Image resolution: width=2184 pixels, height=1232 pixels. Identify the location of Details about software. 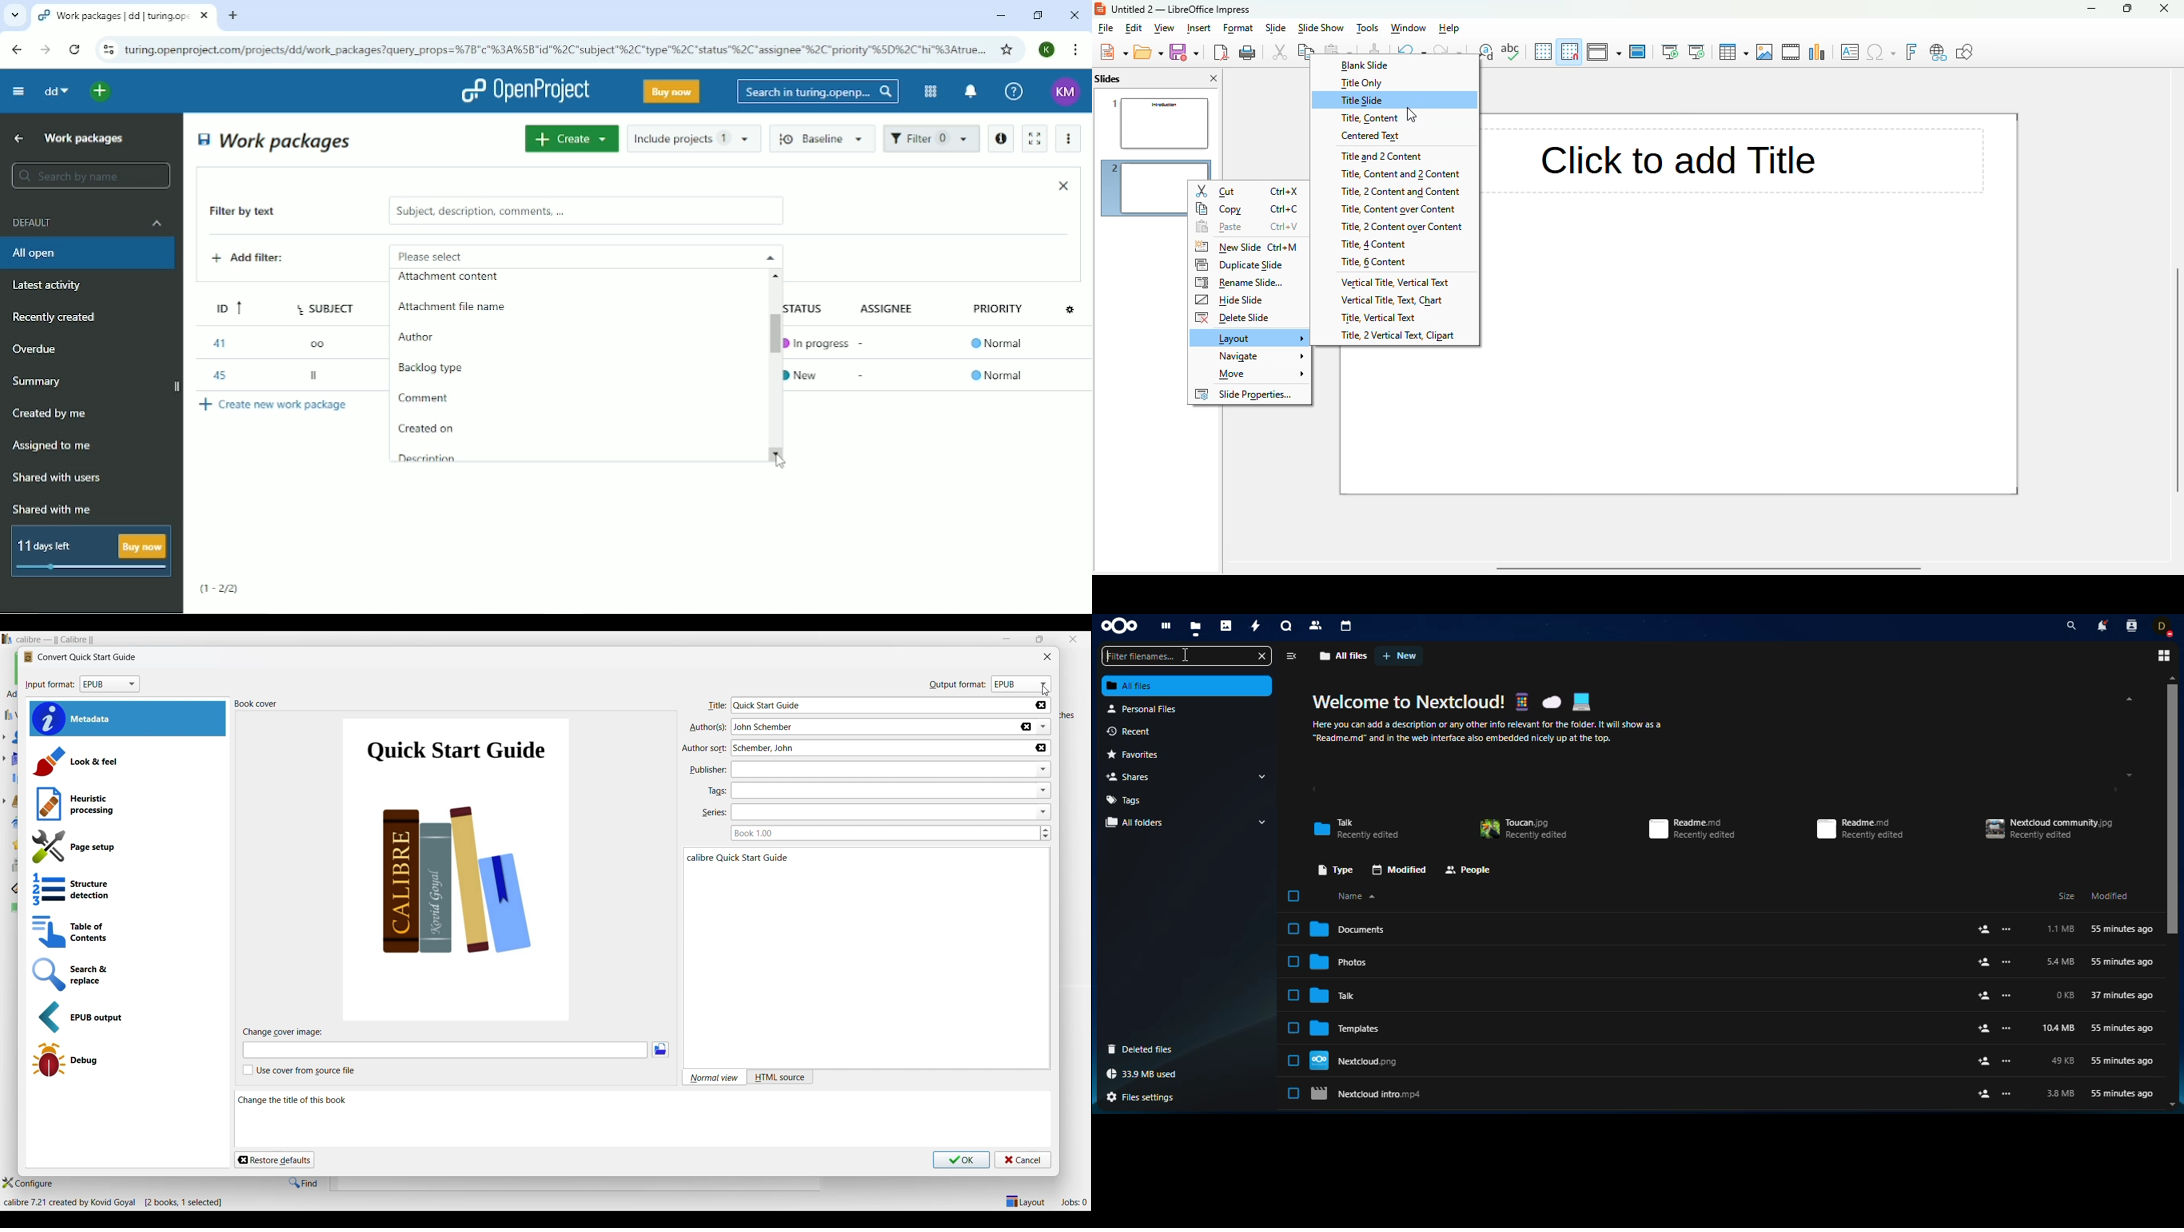
(117, 1203).